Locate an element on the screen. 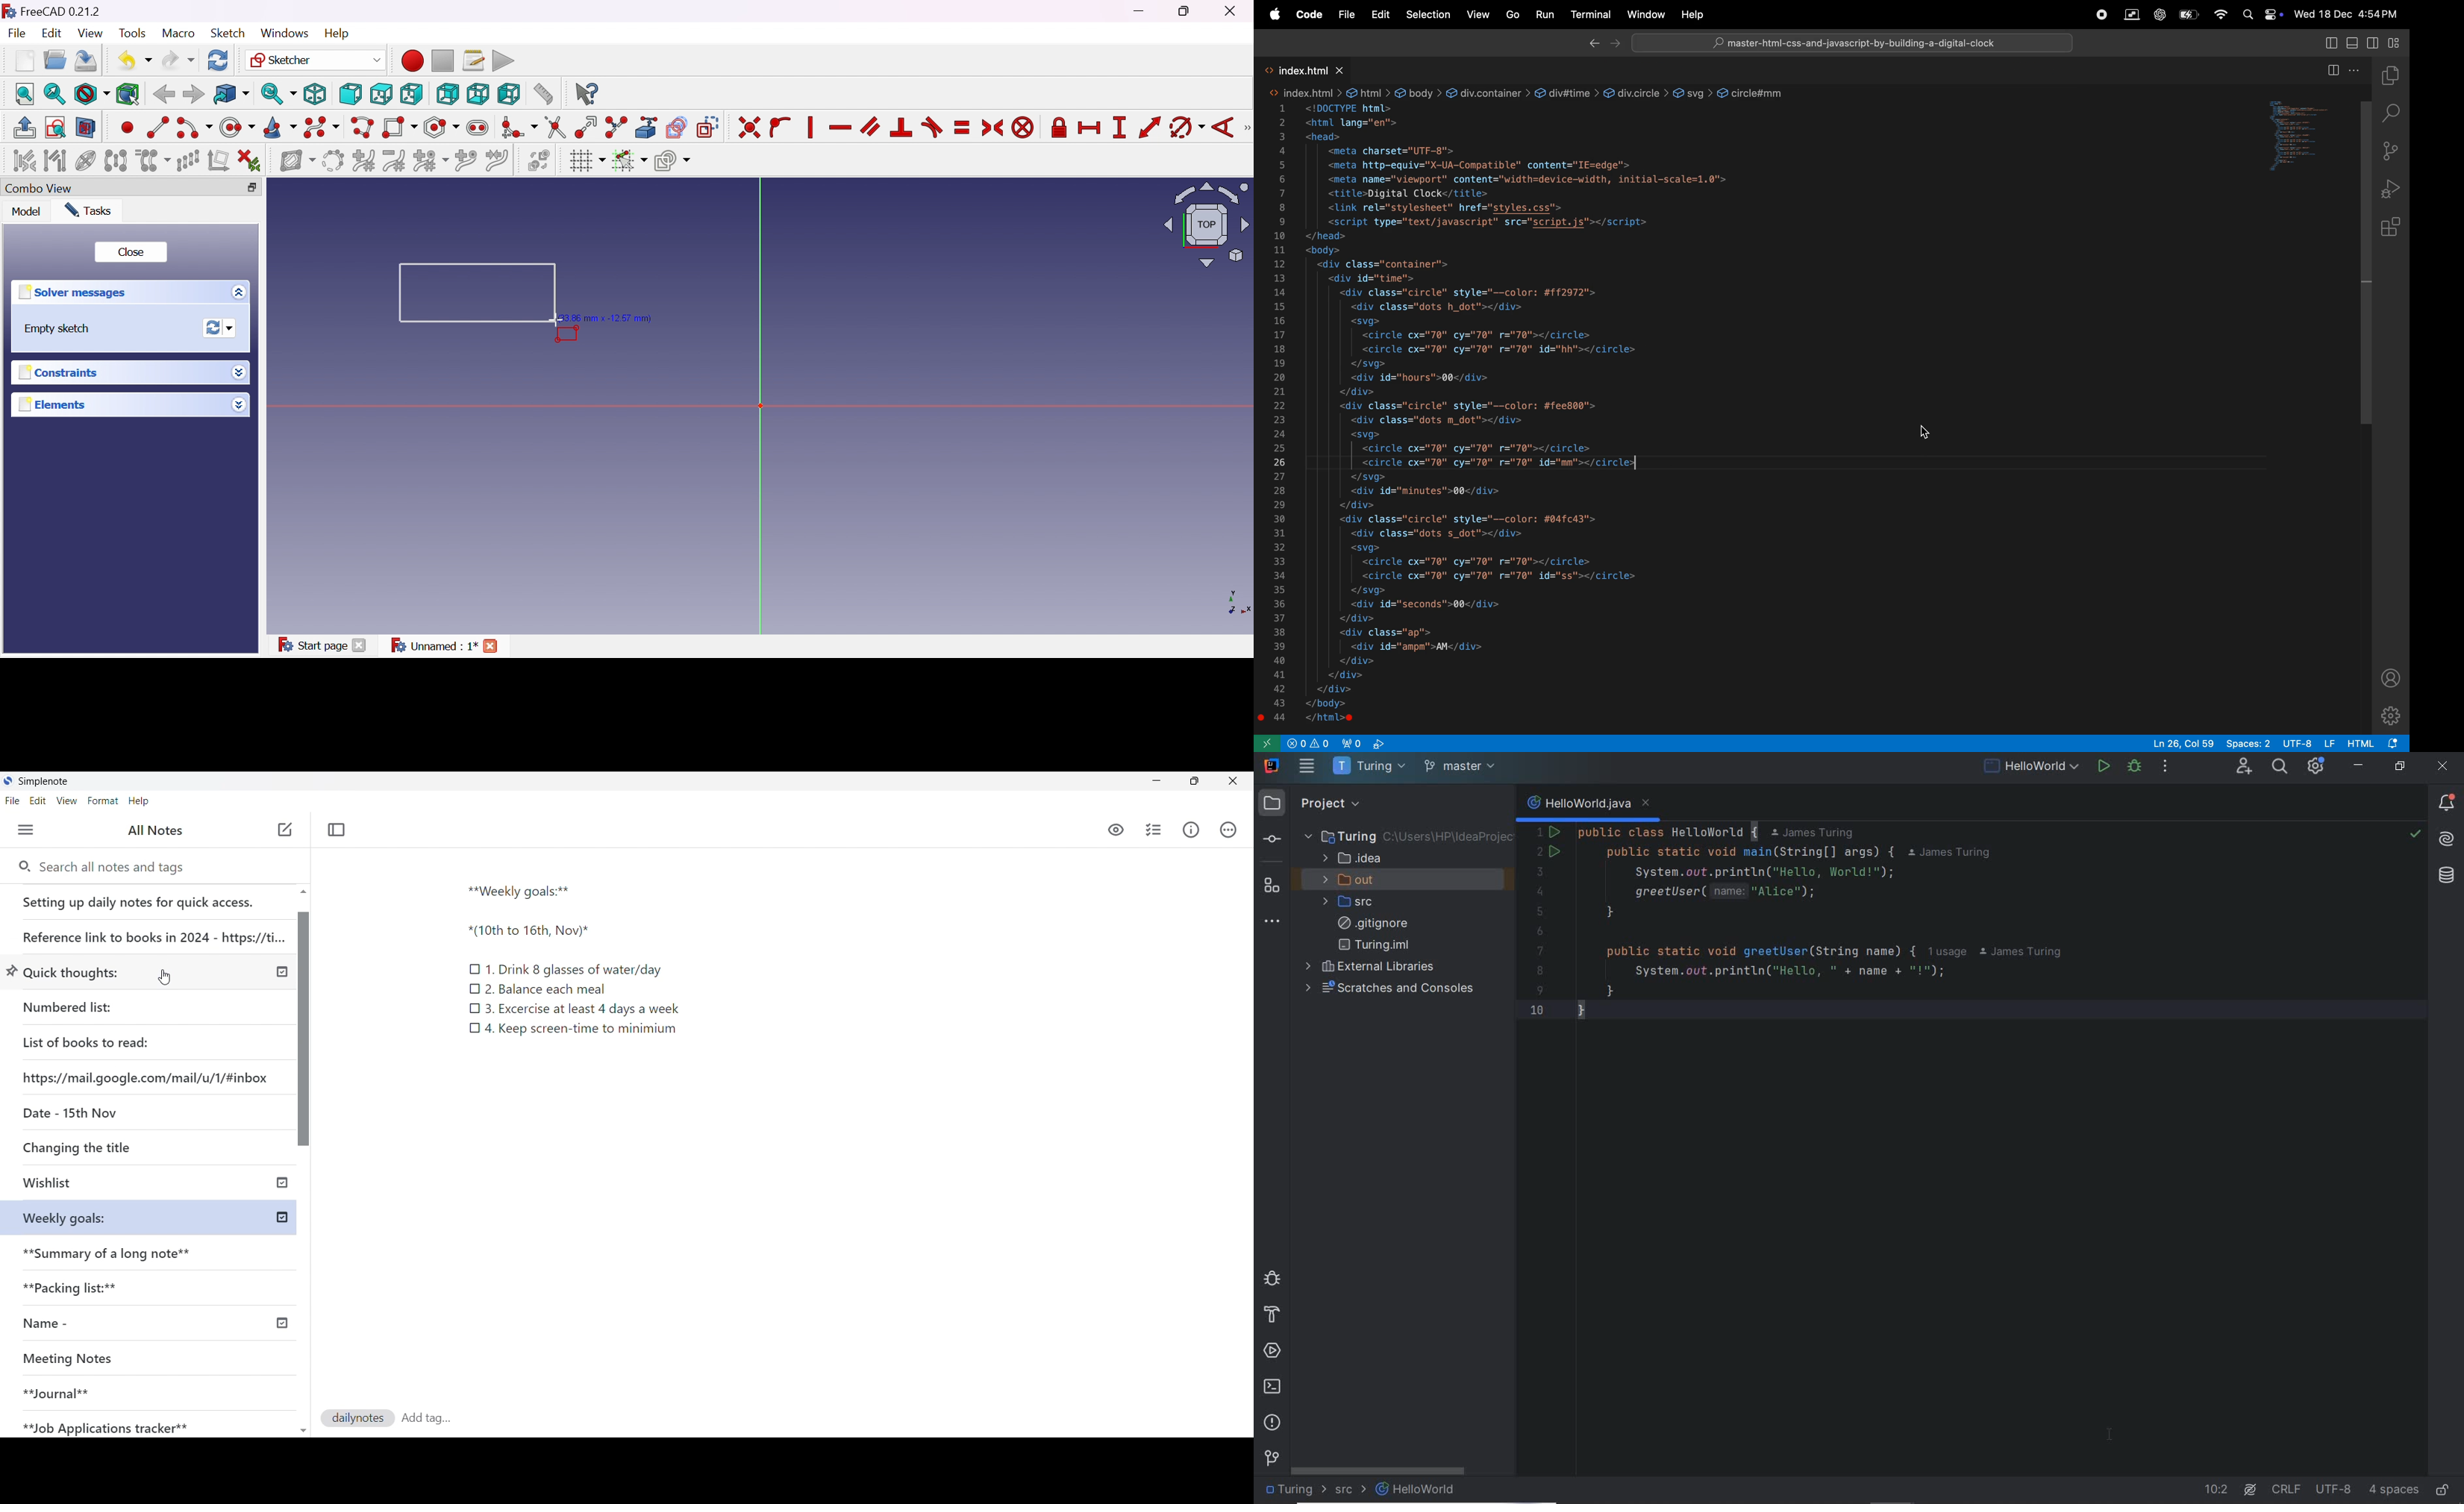 Image resolution: width=2464 pixels, height=1512 pixels. Quick thoughts is located at coordinates (112, 971).